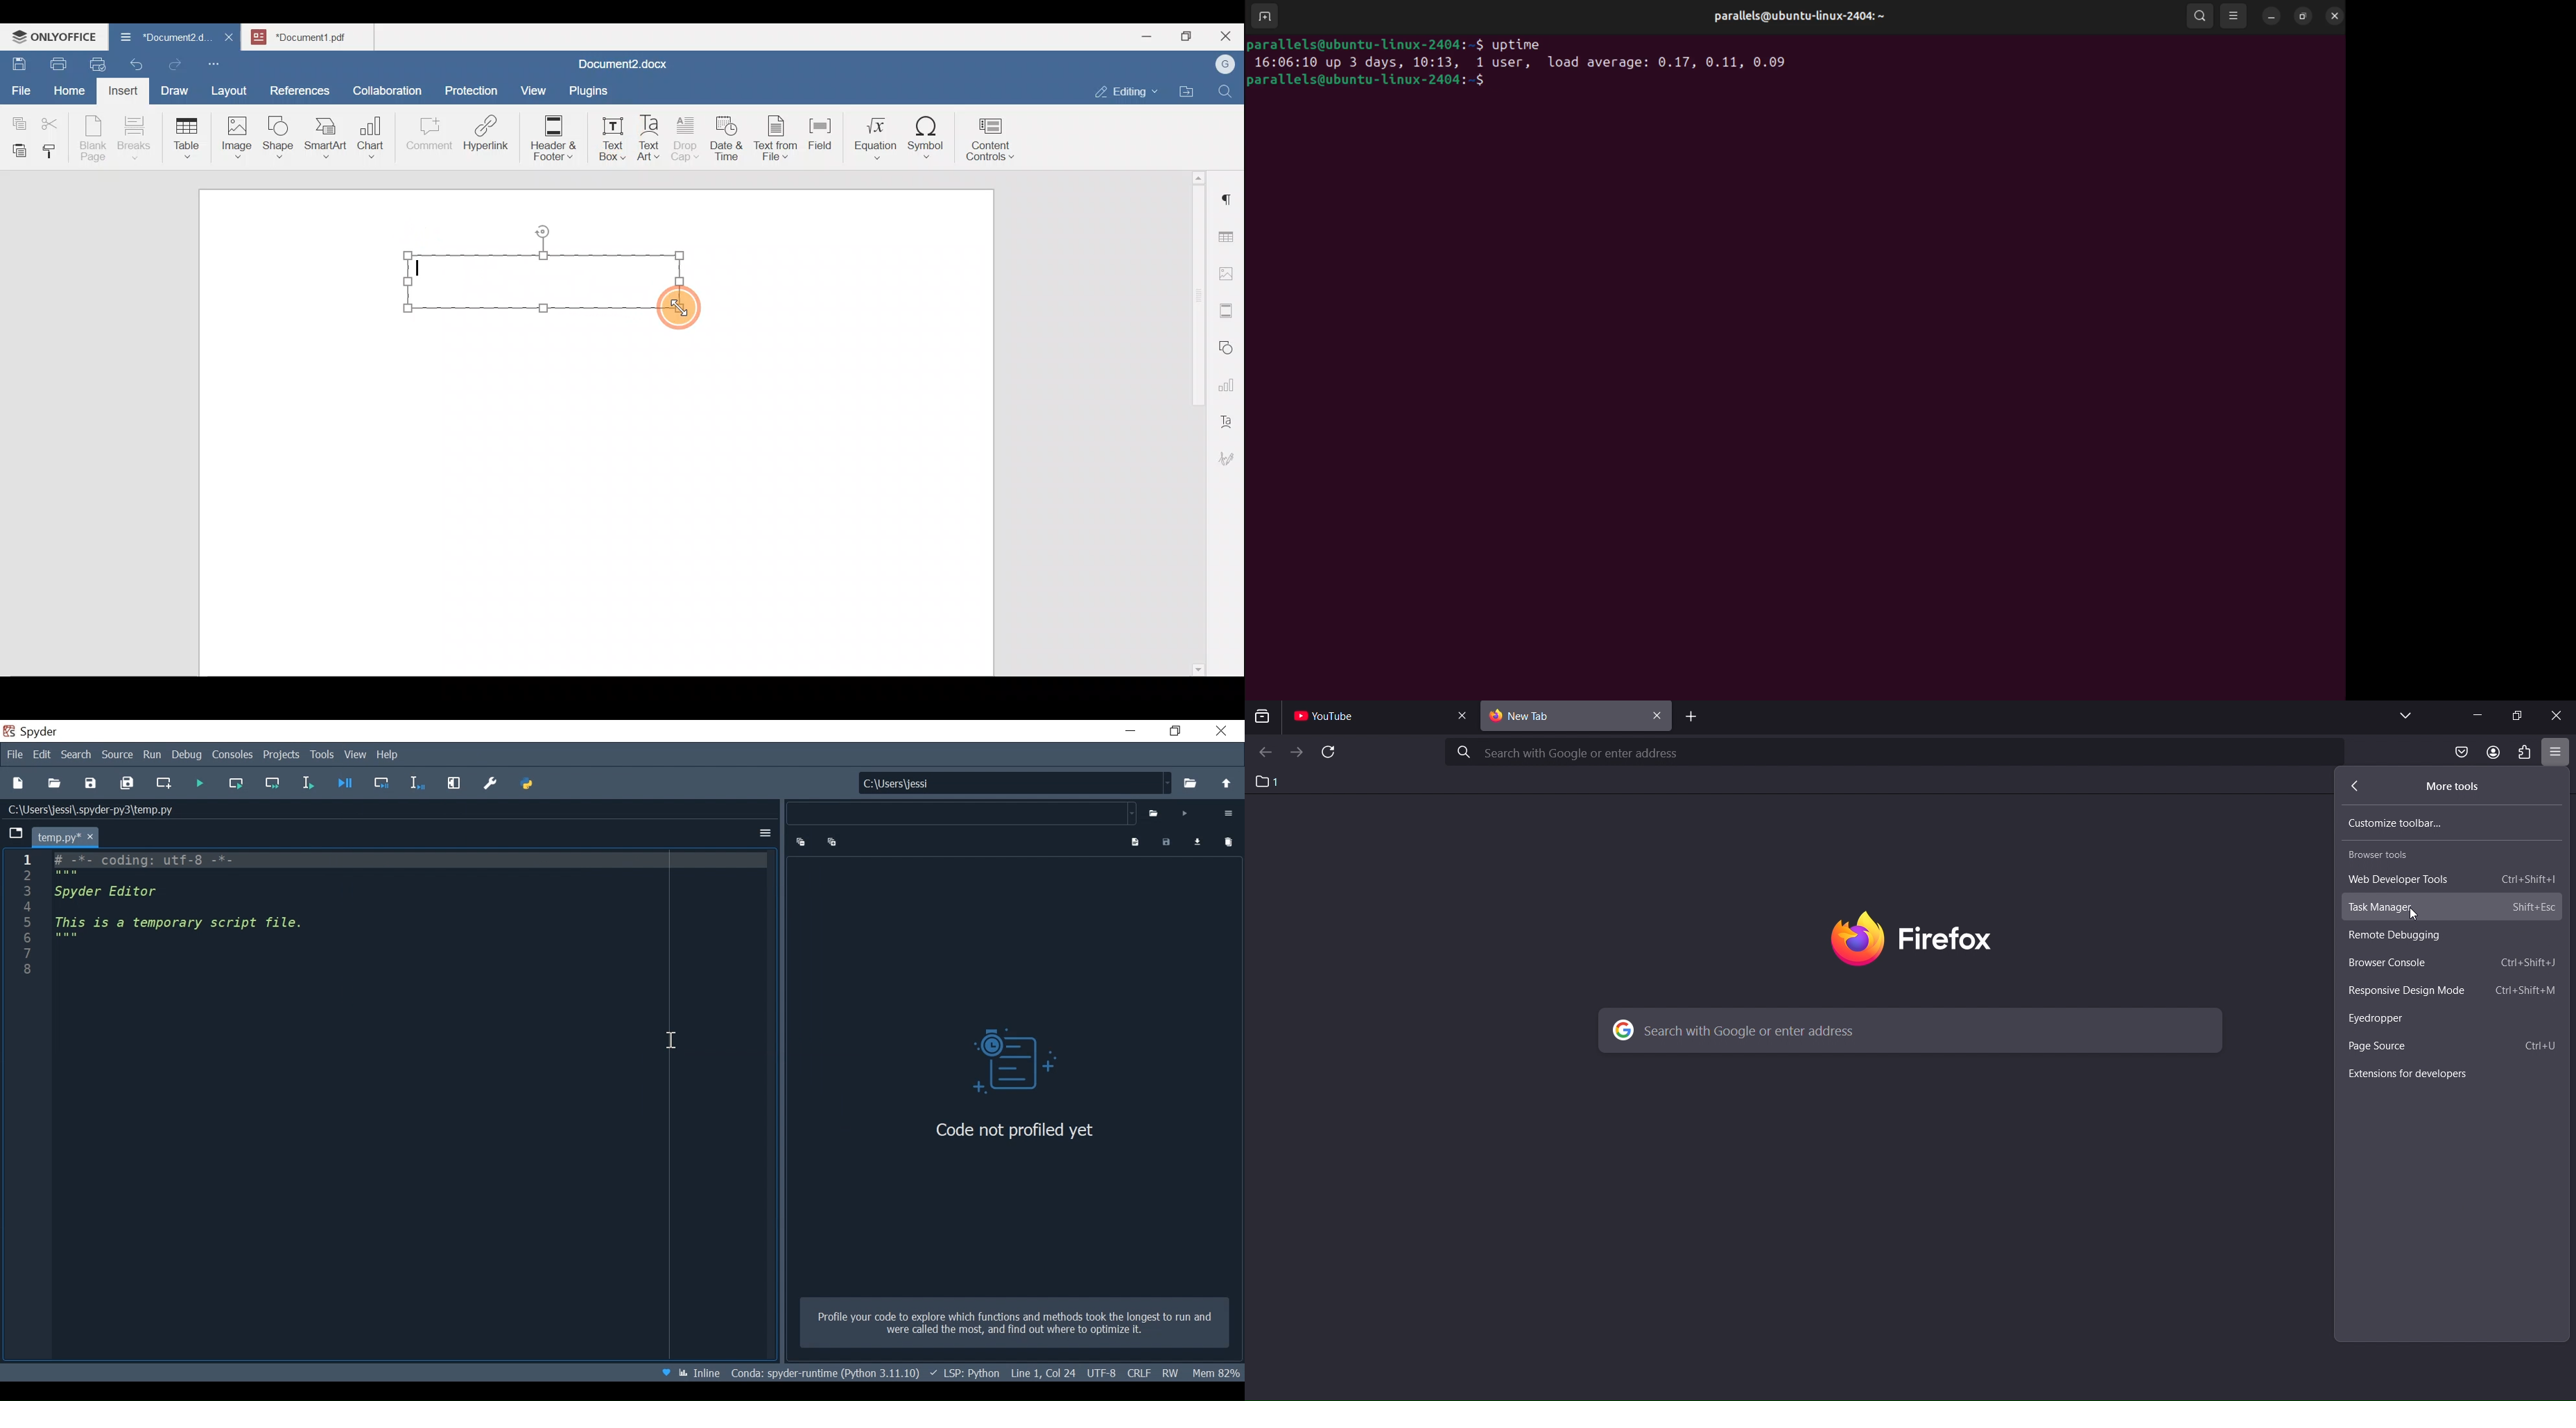  I want to click on Chart settings, so click(1229, 379).